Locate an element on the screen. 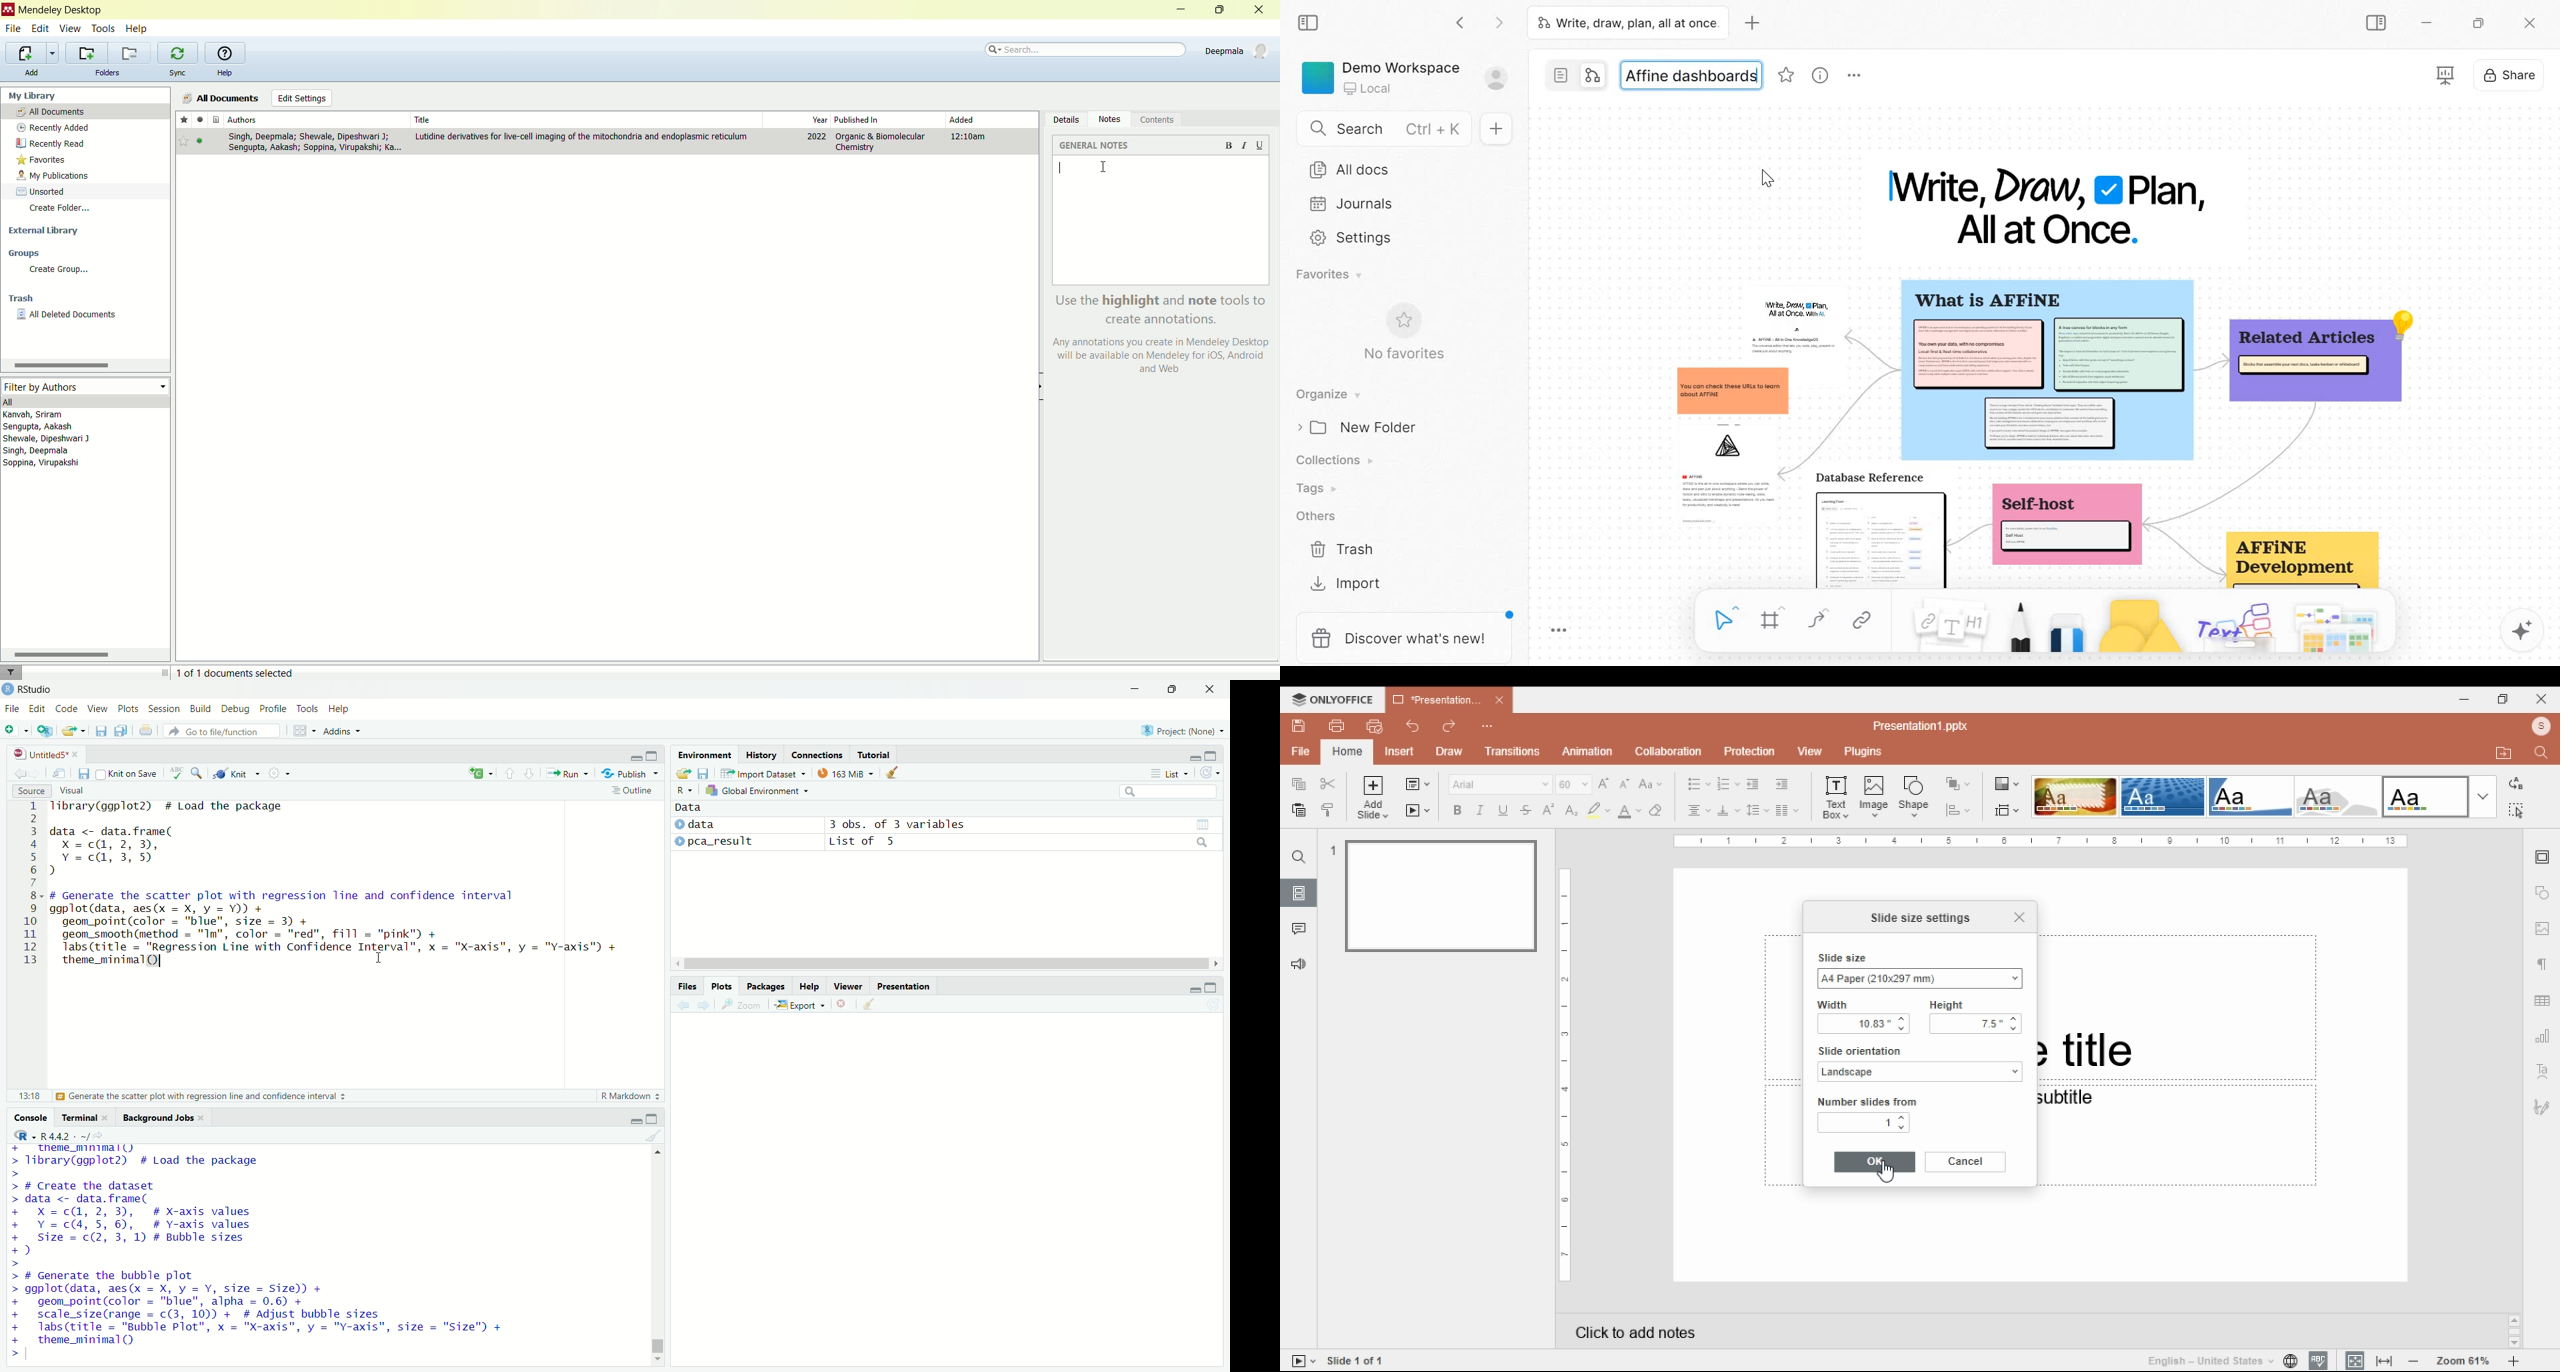 This screenshot has height=1372, width=2576. restore is located at coordinates (1173, 690).